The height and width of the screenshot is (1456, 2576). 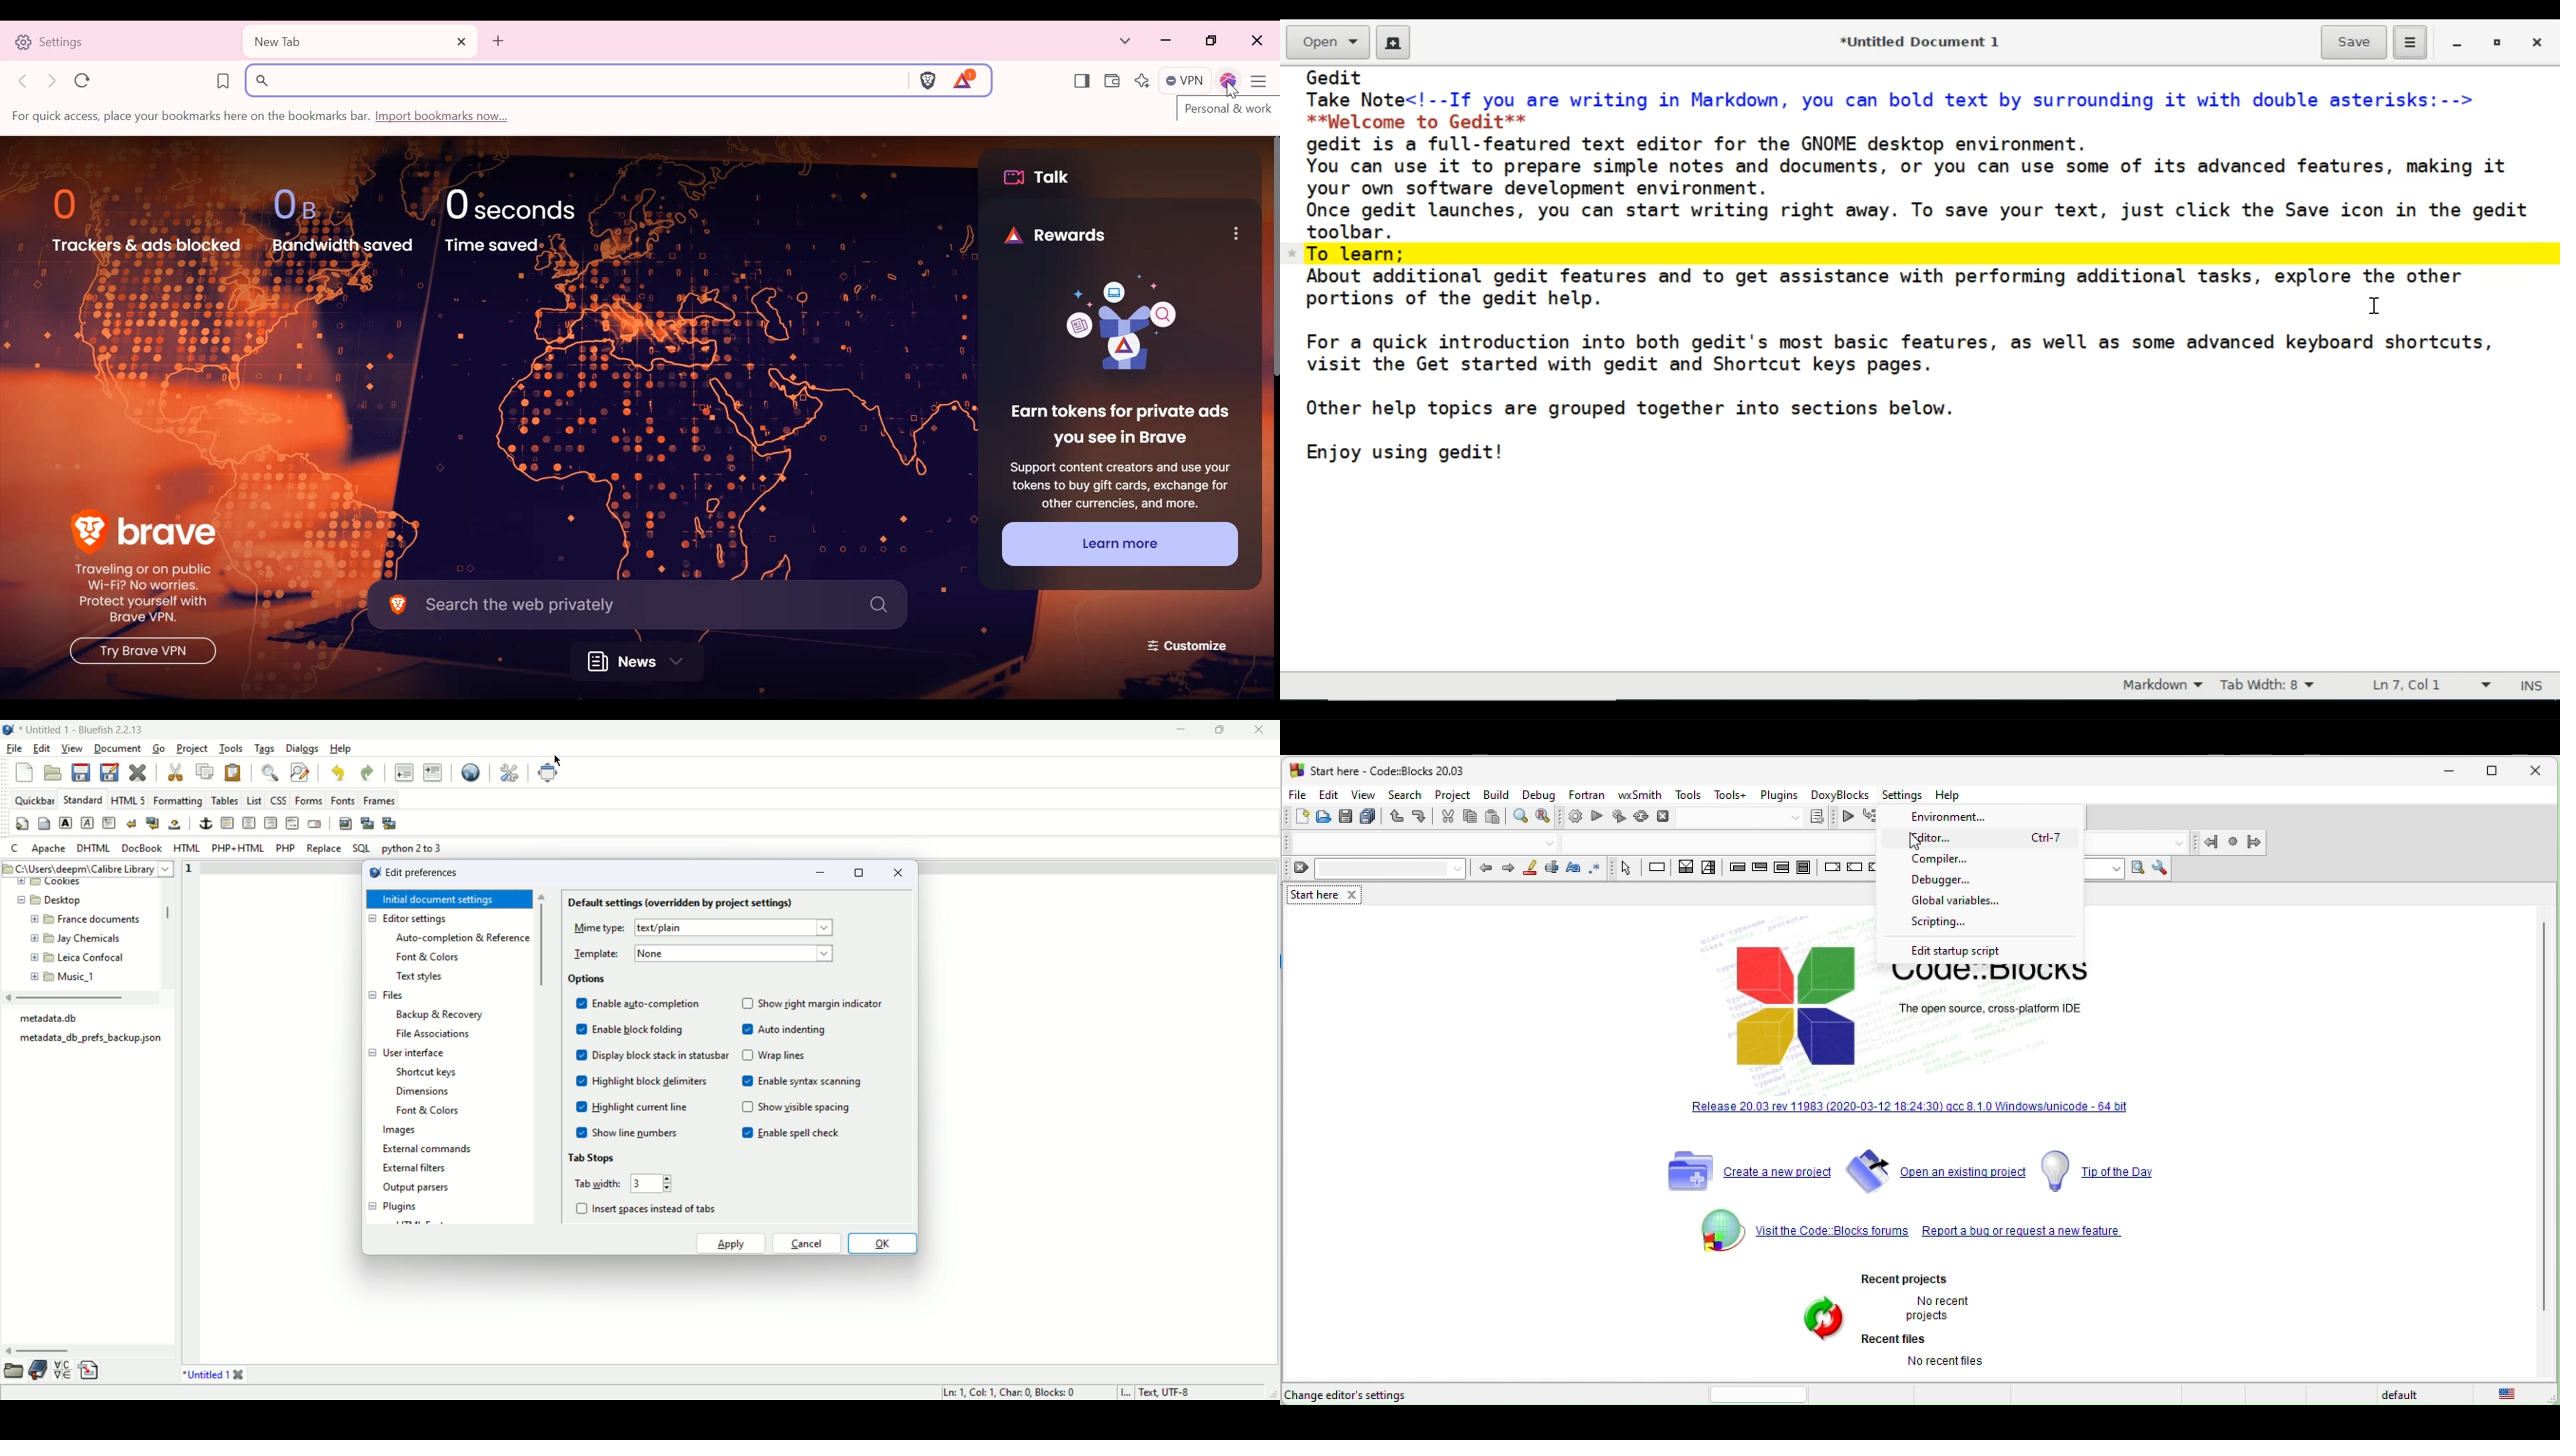 I want to click on view, so click(x=73, y=748).